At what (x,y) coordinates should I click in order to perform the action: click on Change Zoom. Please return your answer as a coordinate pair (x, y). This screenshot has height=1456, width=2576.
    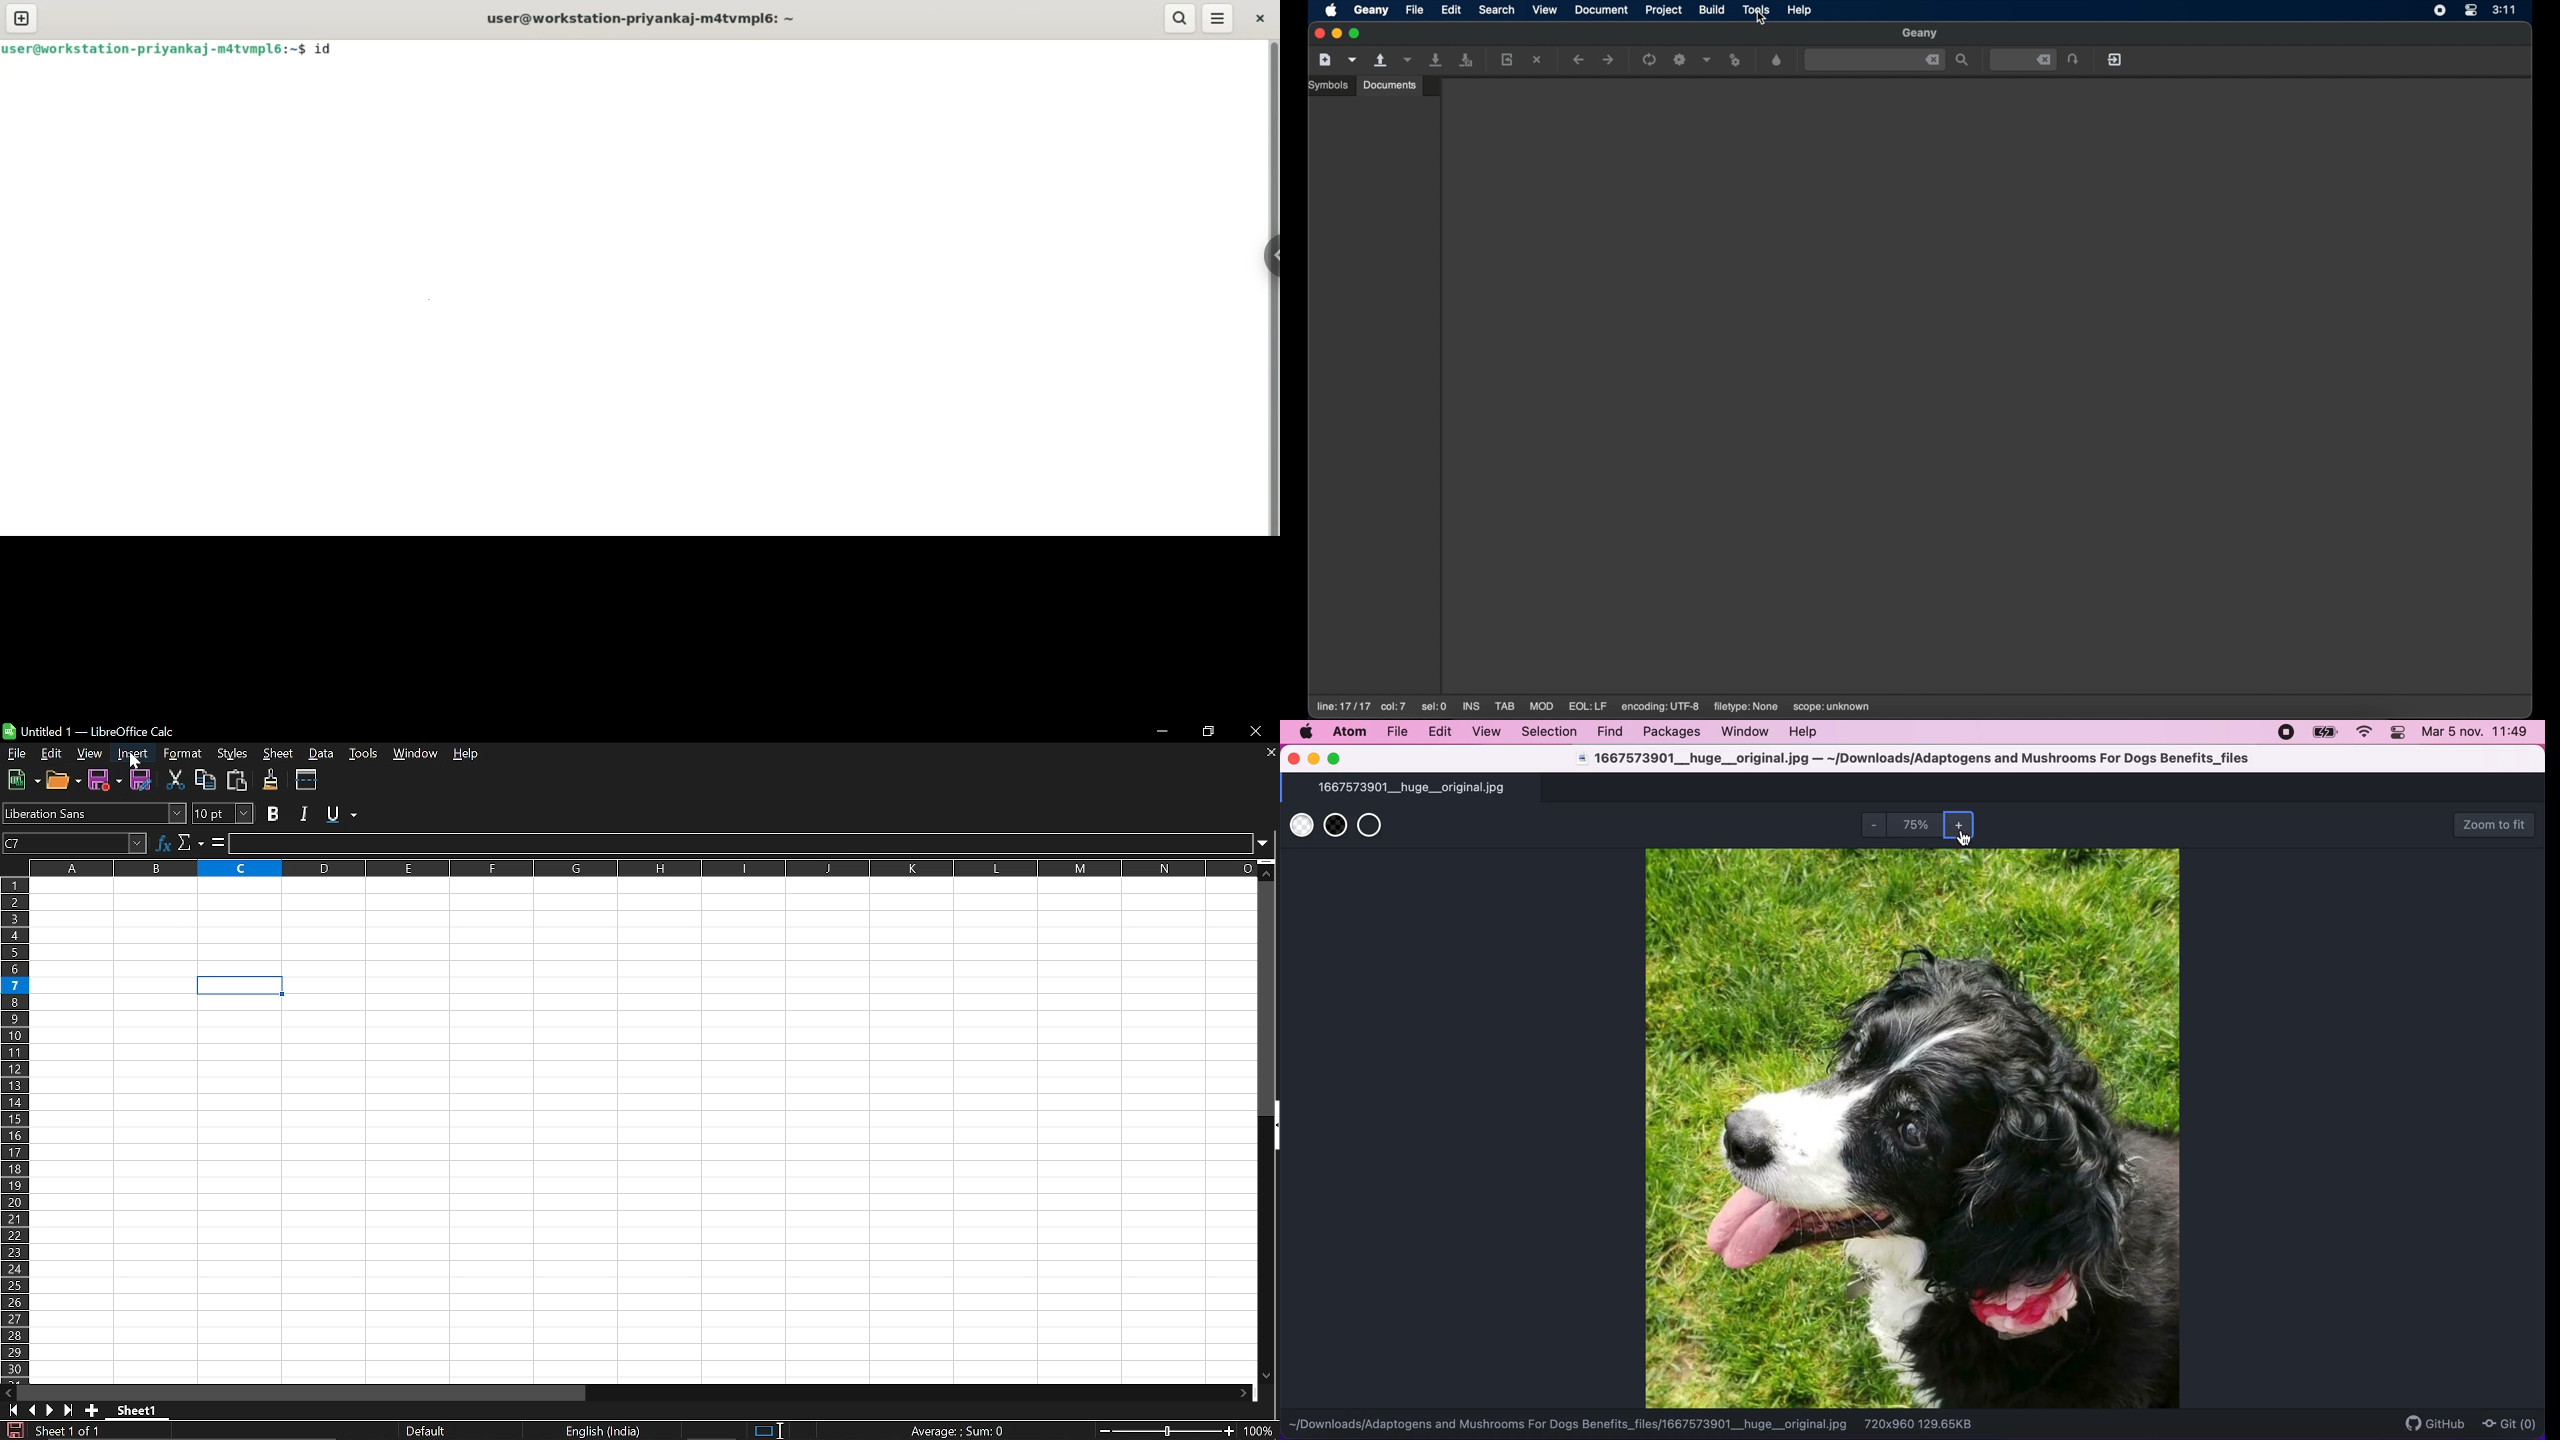
    Looking at the image, I should click on (1168, 1431).